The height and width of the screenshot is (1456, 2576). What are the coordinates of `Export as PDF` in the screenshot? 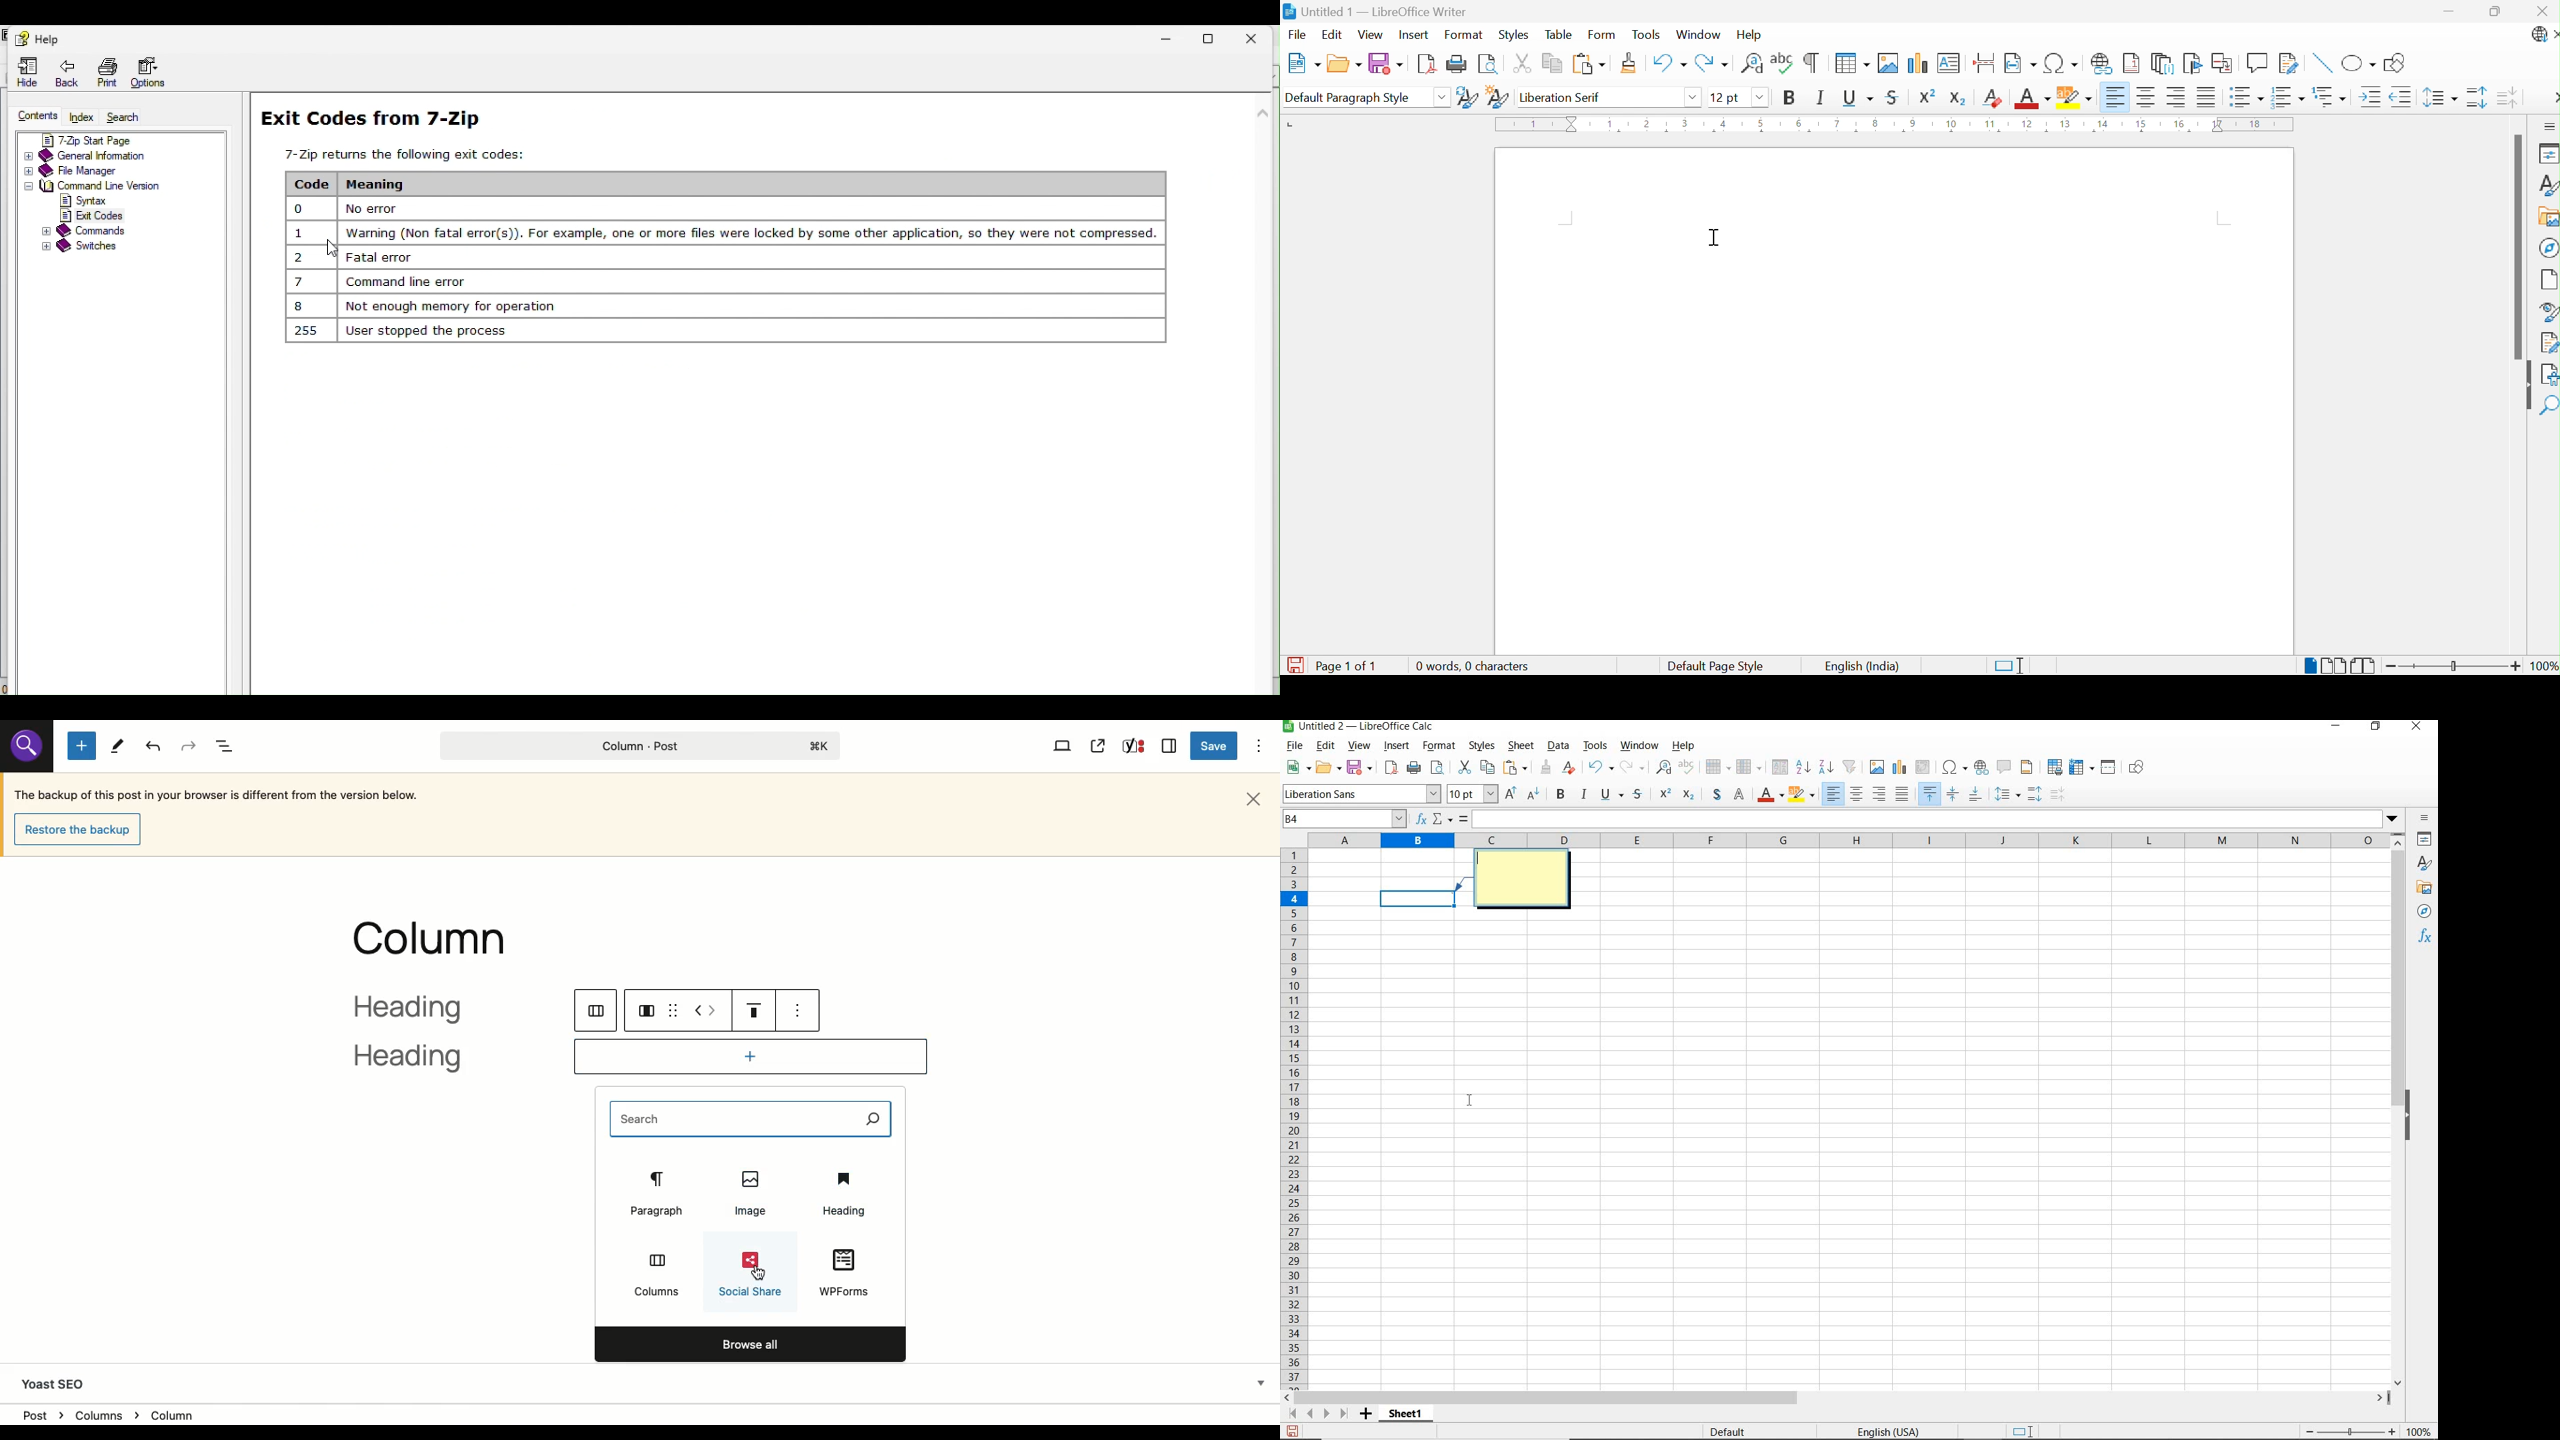 It's located at (1427, 64).